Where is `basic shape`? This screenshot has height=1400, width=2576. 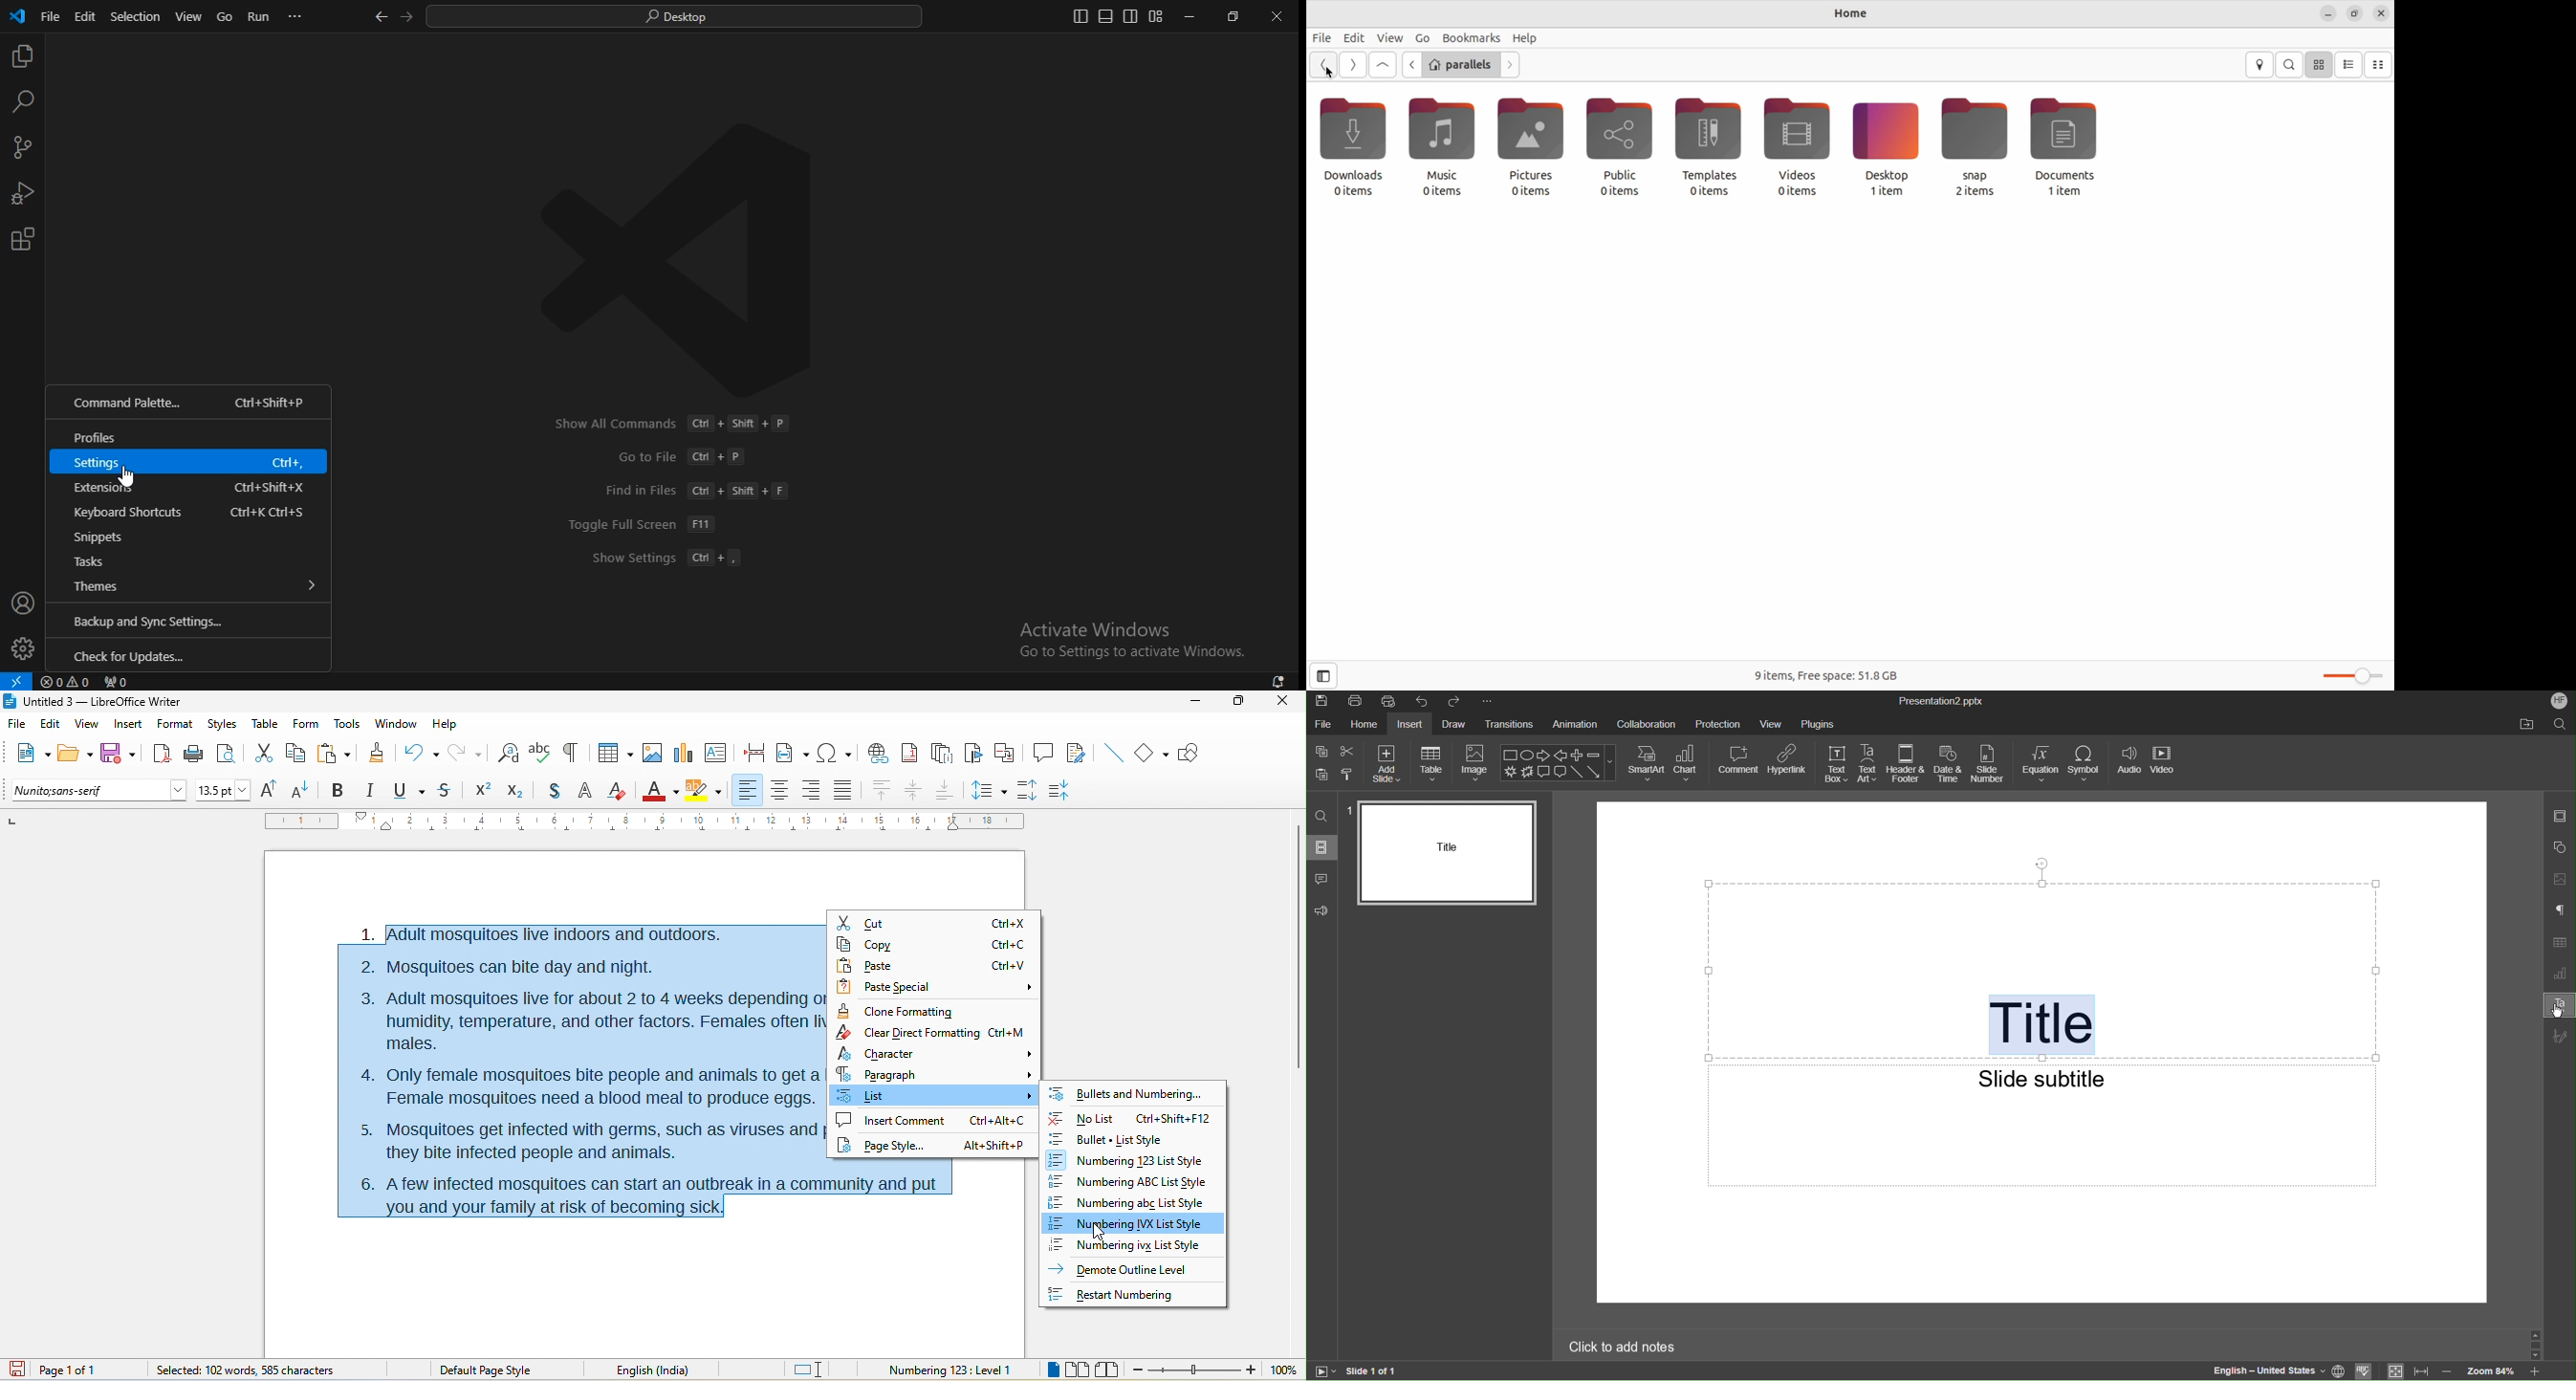
basic shape is located at coordinates (1154, 754).